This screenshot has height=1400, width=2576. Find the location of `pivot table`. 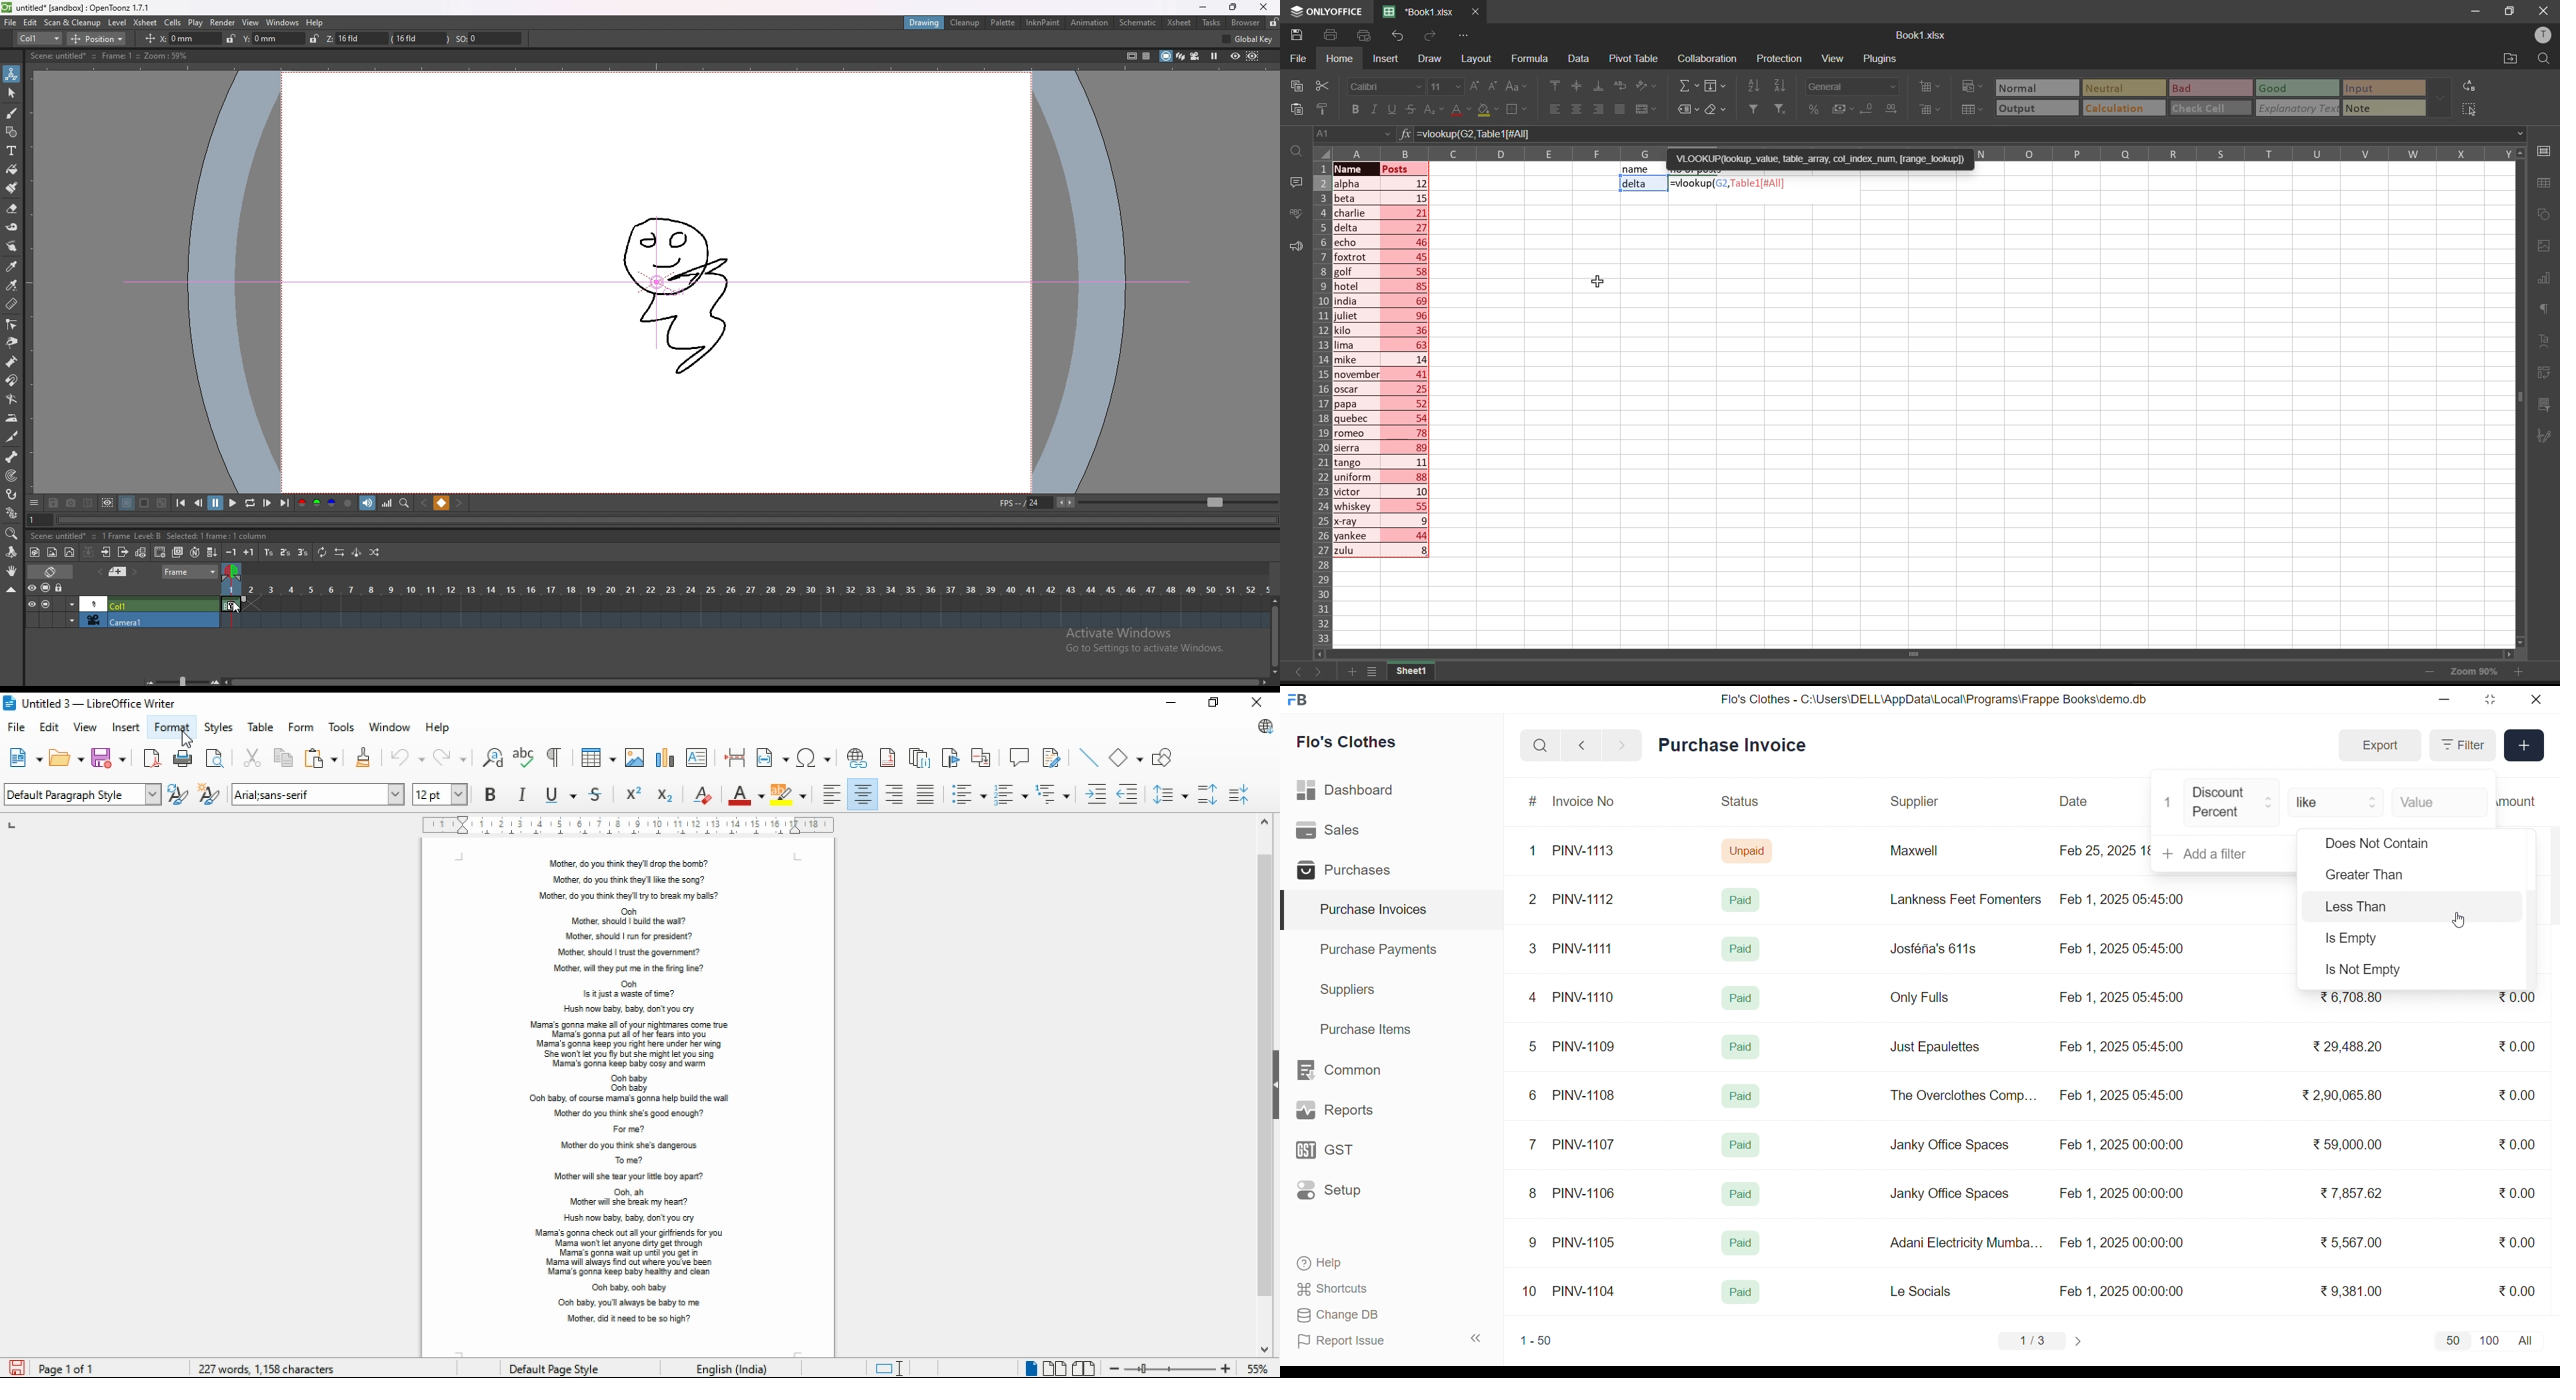

pivot table is located at coordinates (1634, 57).